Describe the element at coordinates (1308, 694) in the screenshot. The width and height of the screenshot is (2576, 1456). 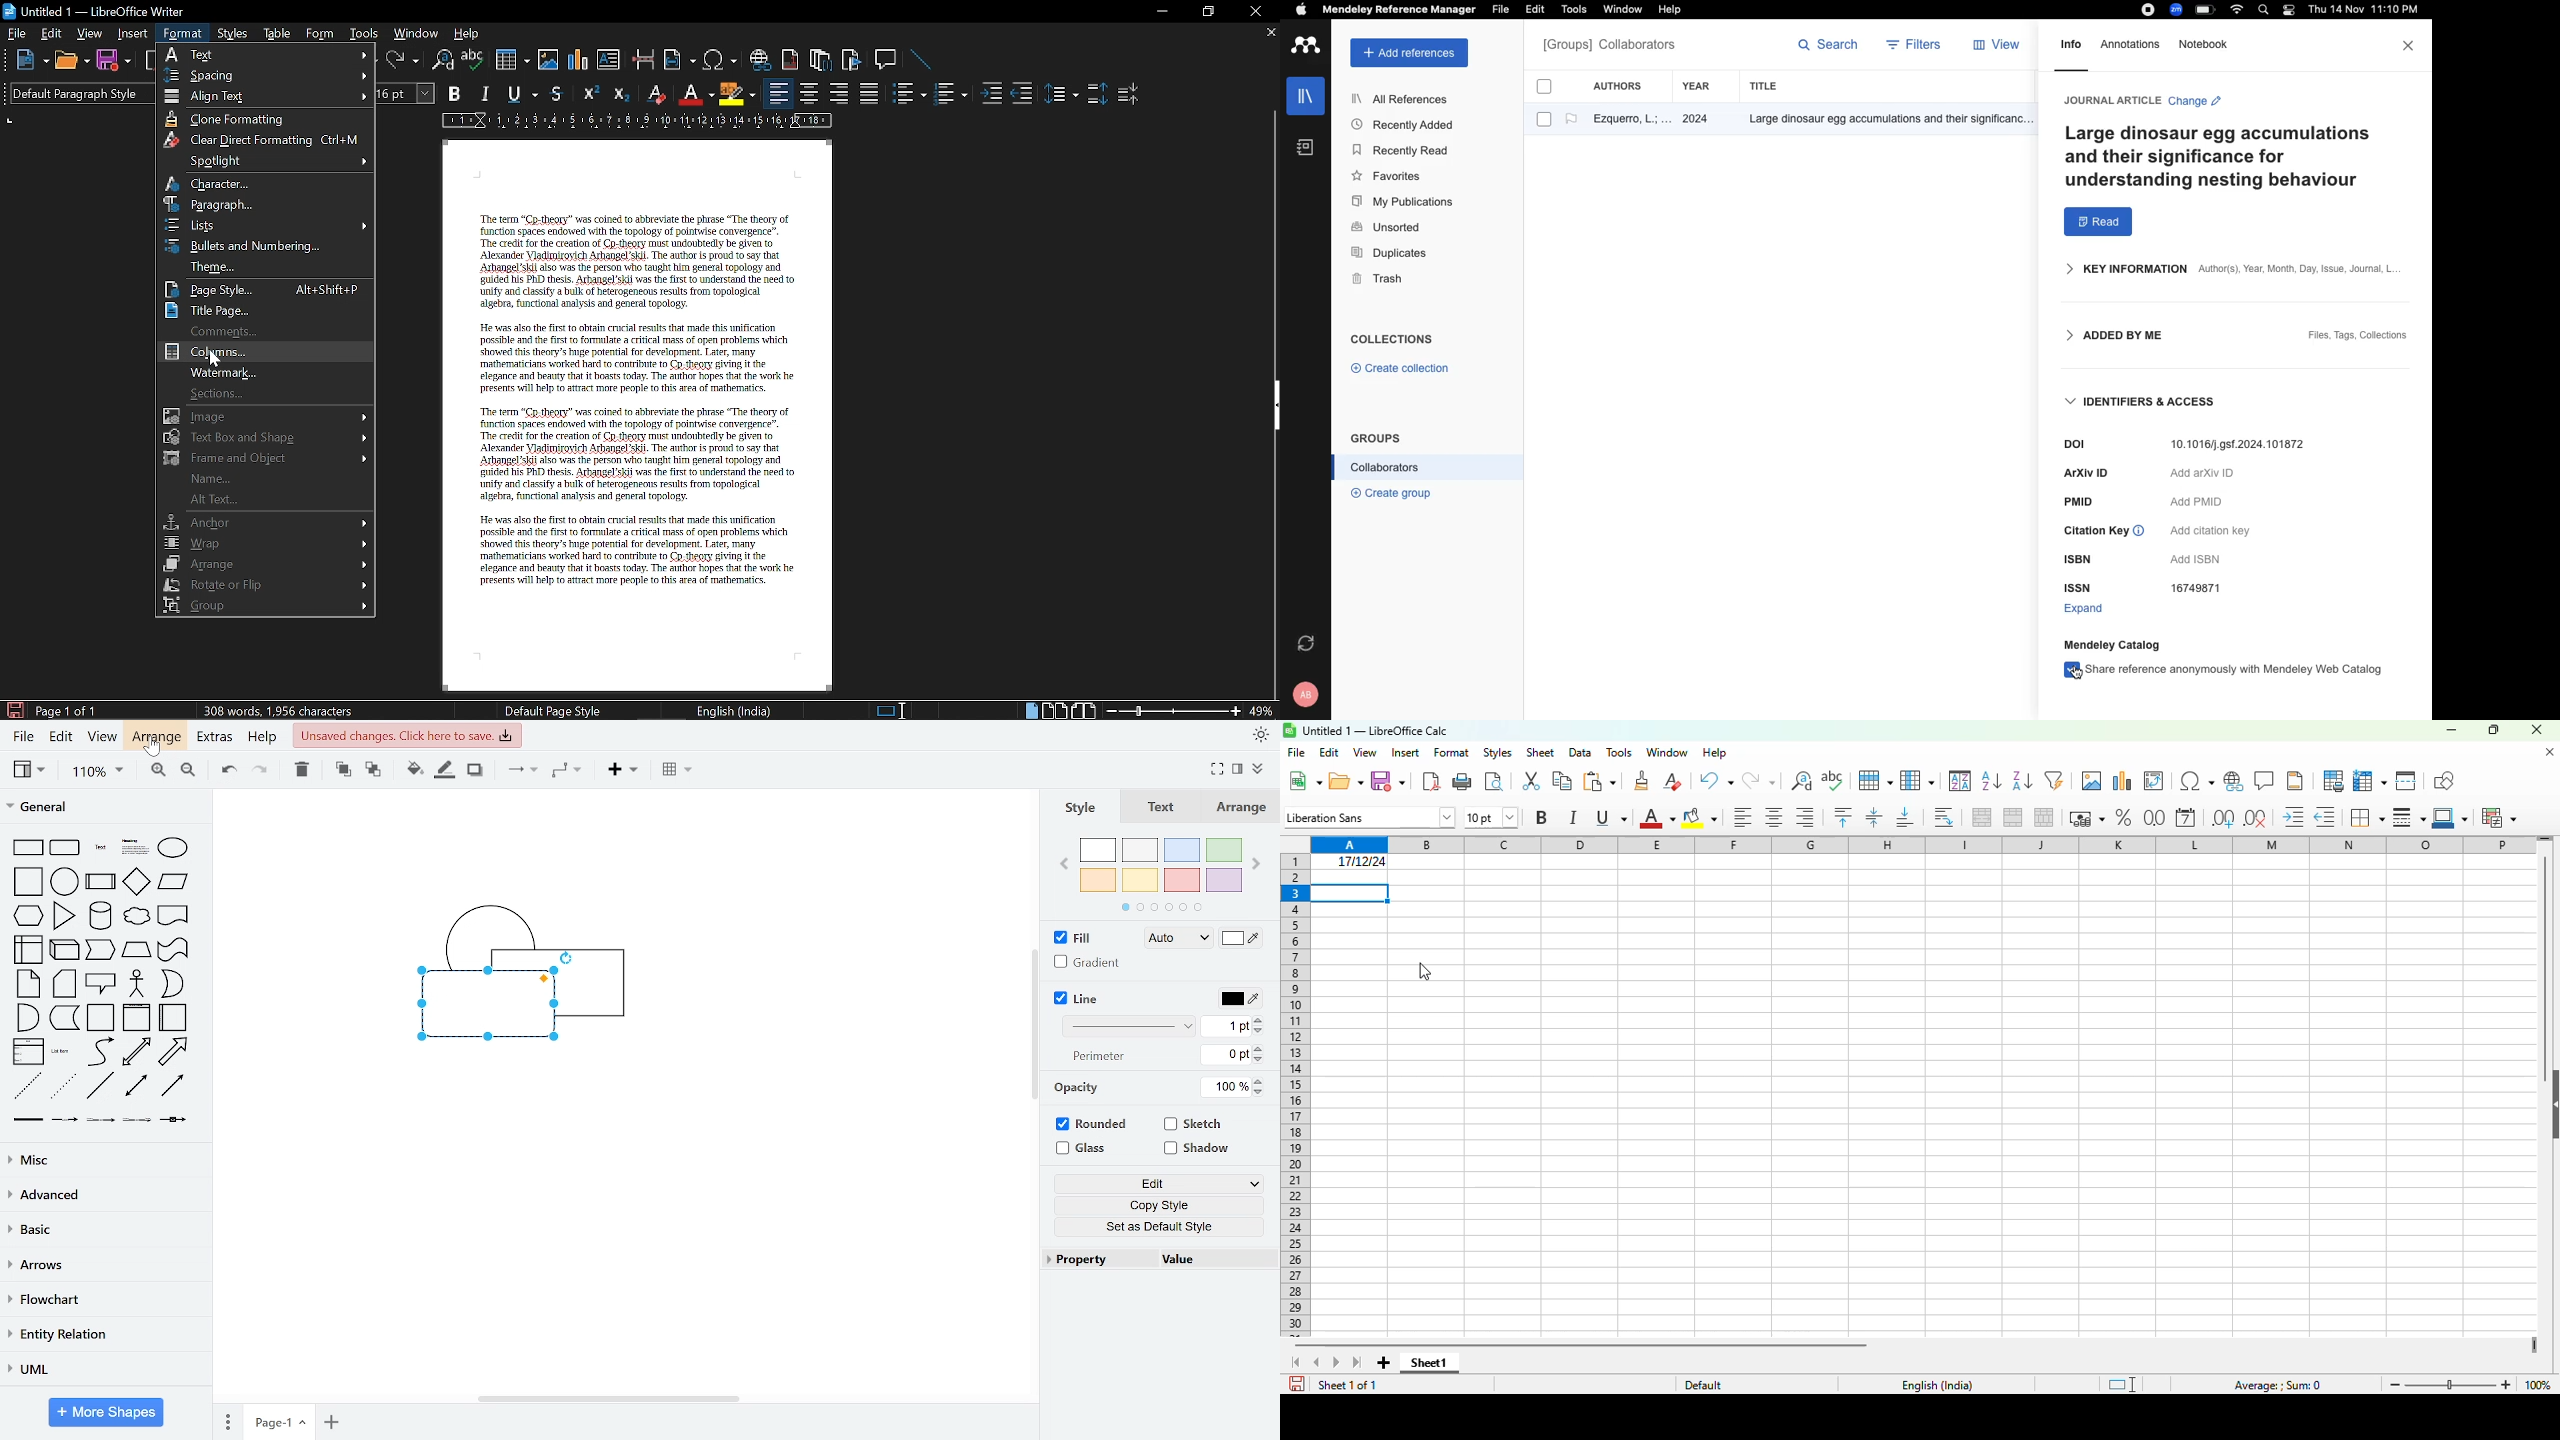
I see `profile` at that location.